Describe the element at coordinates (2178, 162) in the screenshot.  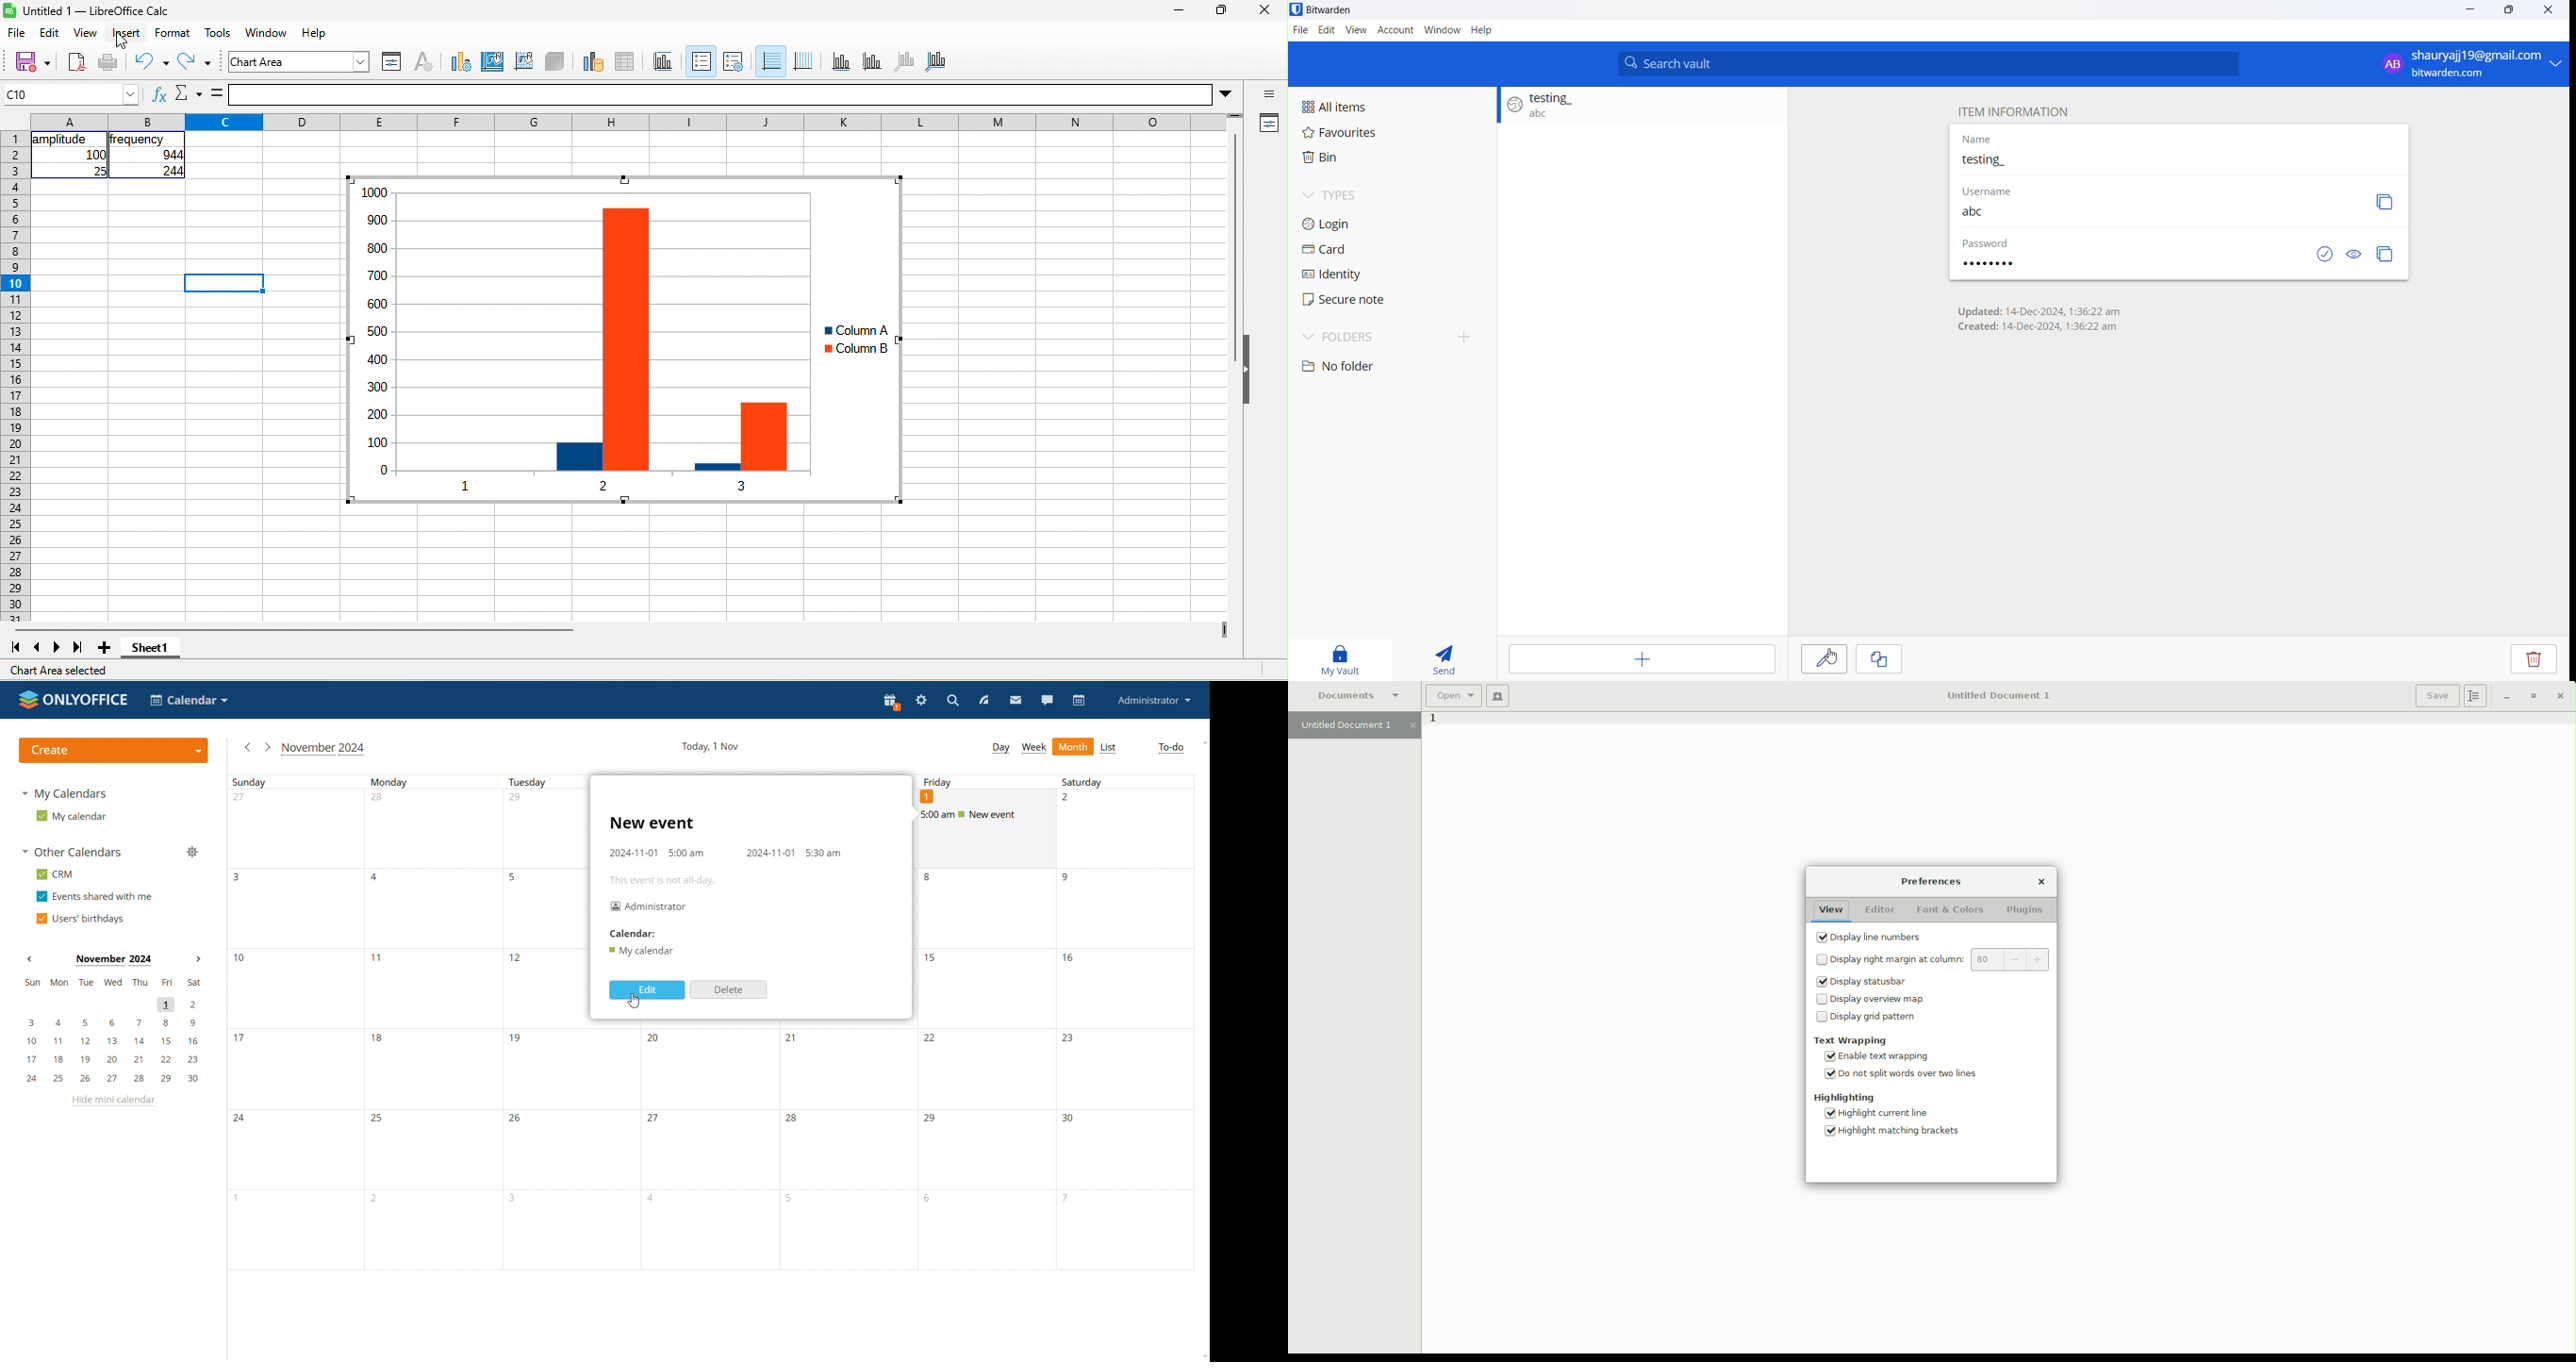
I see `Current login entry name` at that location.